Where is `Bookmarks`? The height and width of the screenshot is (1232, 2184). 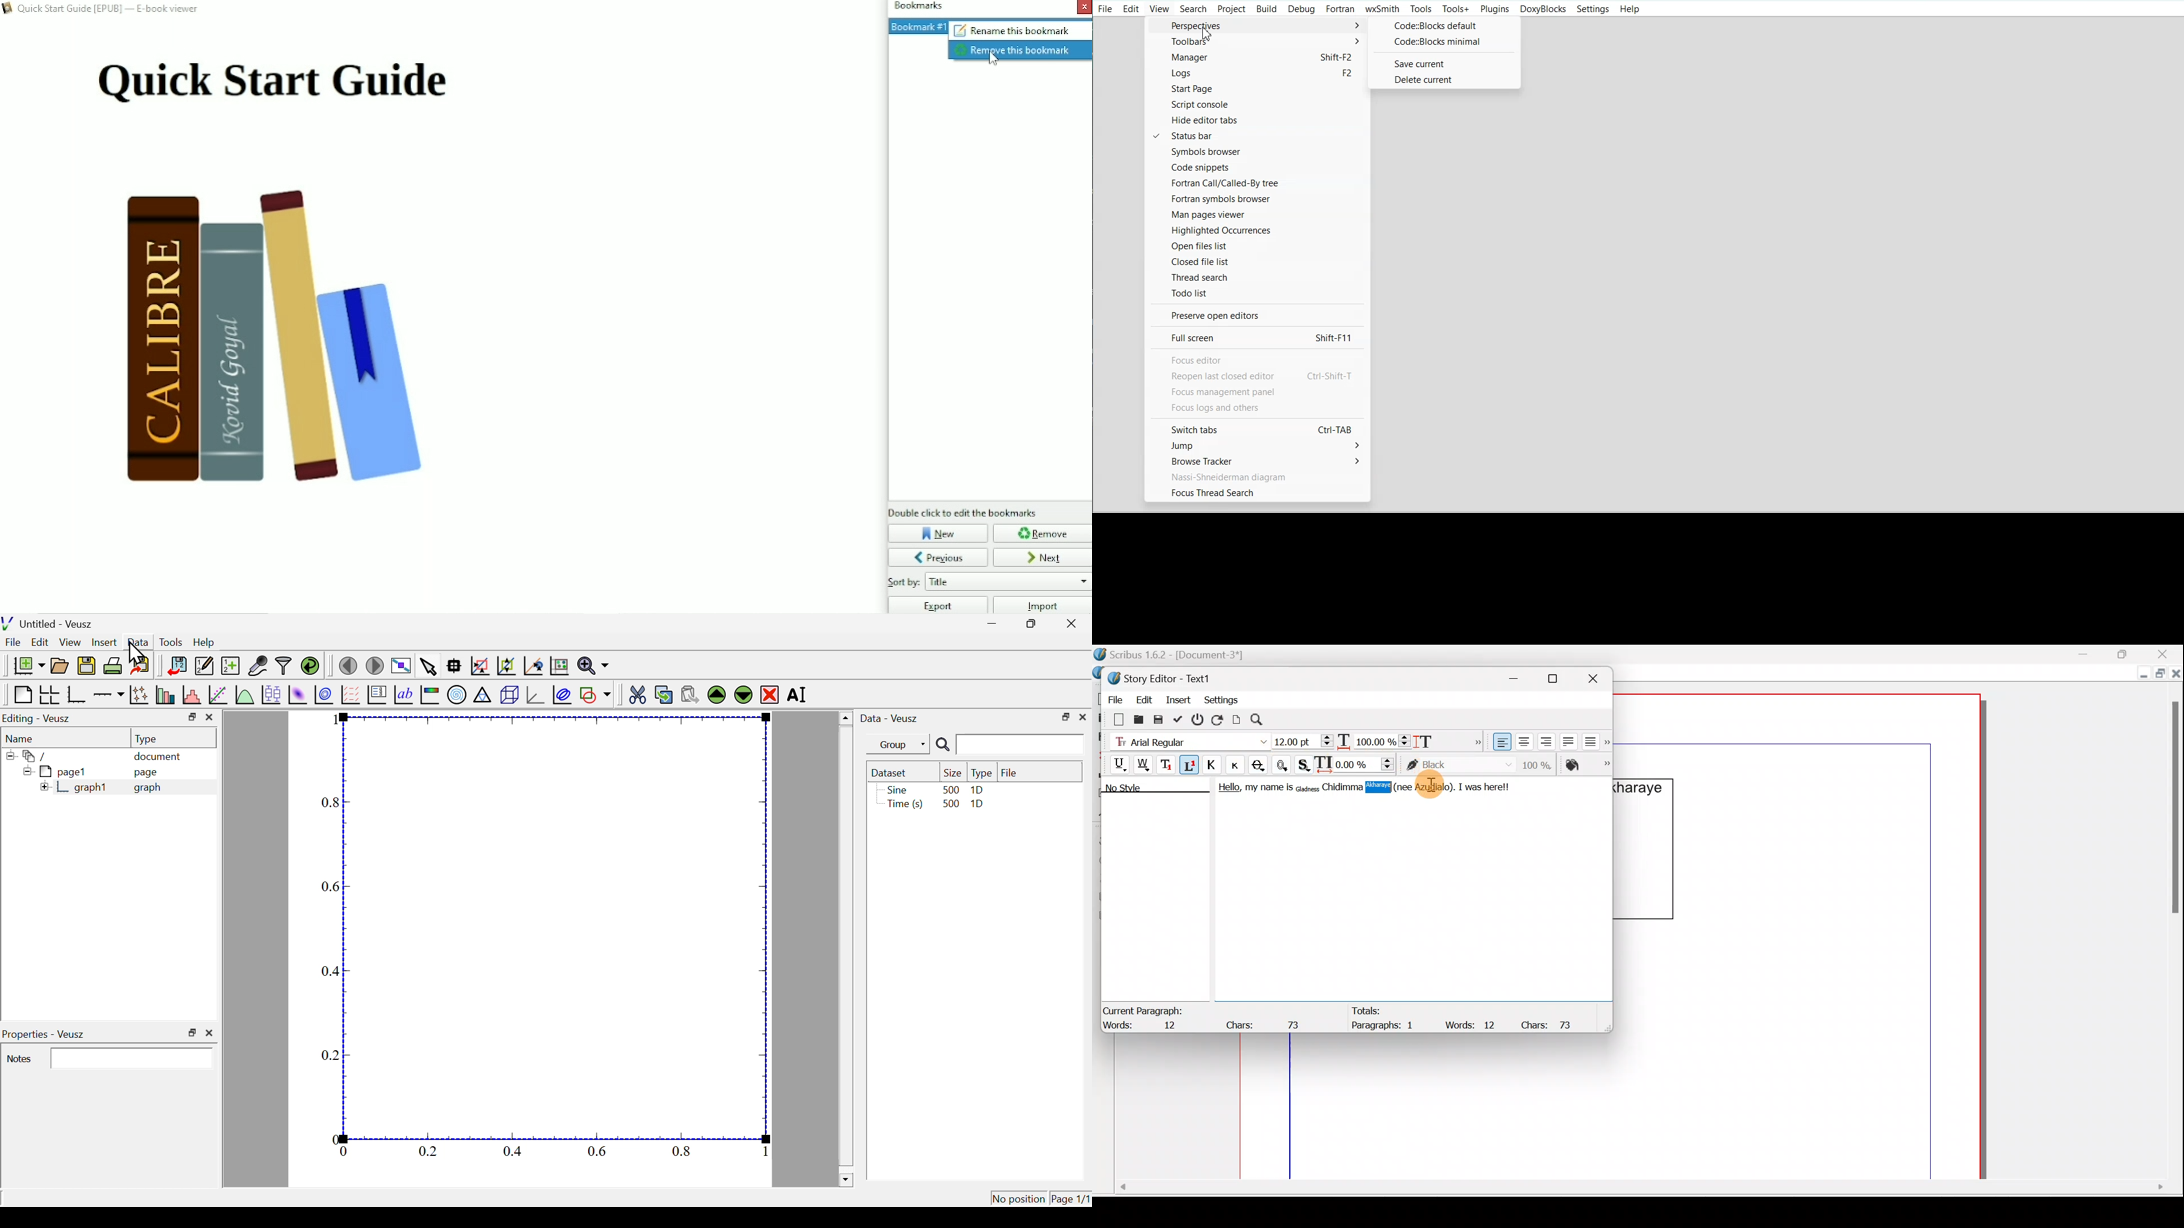
Bookmarks is located at coordinates (922, 7).